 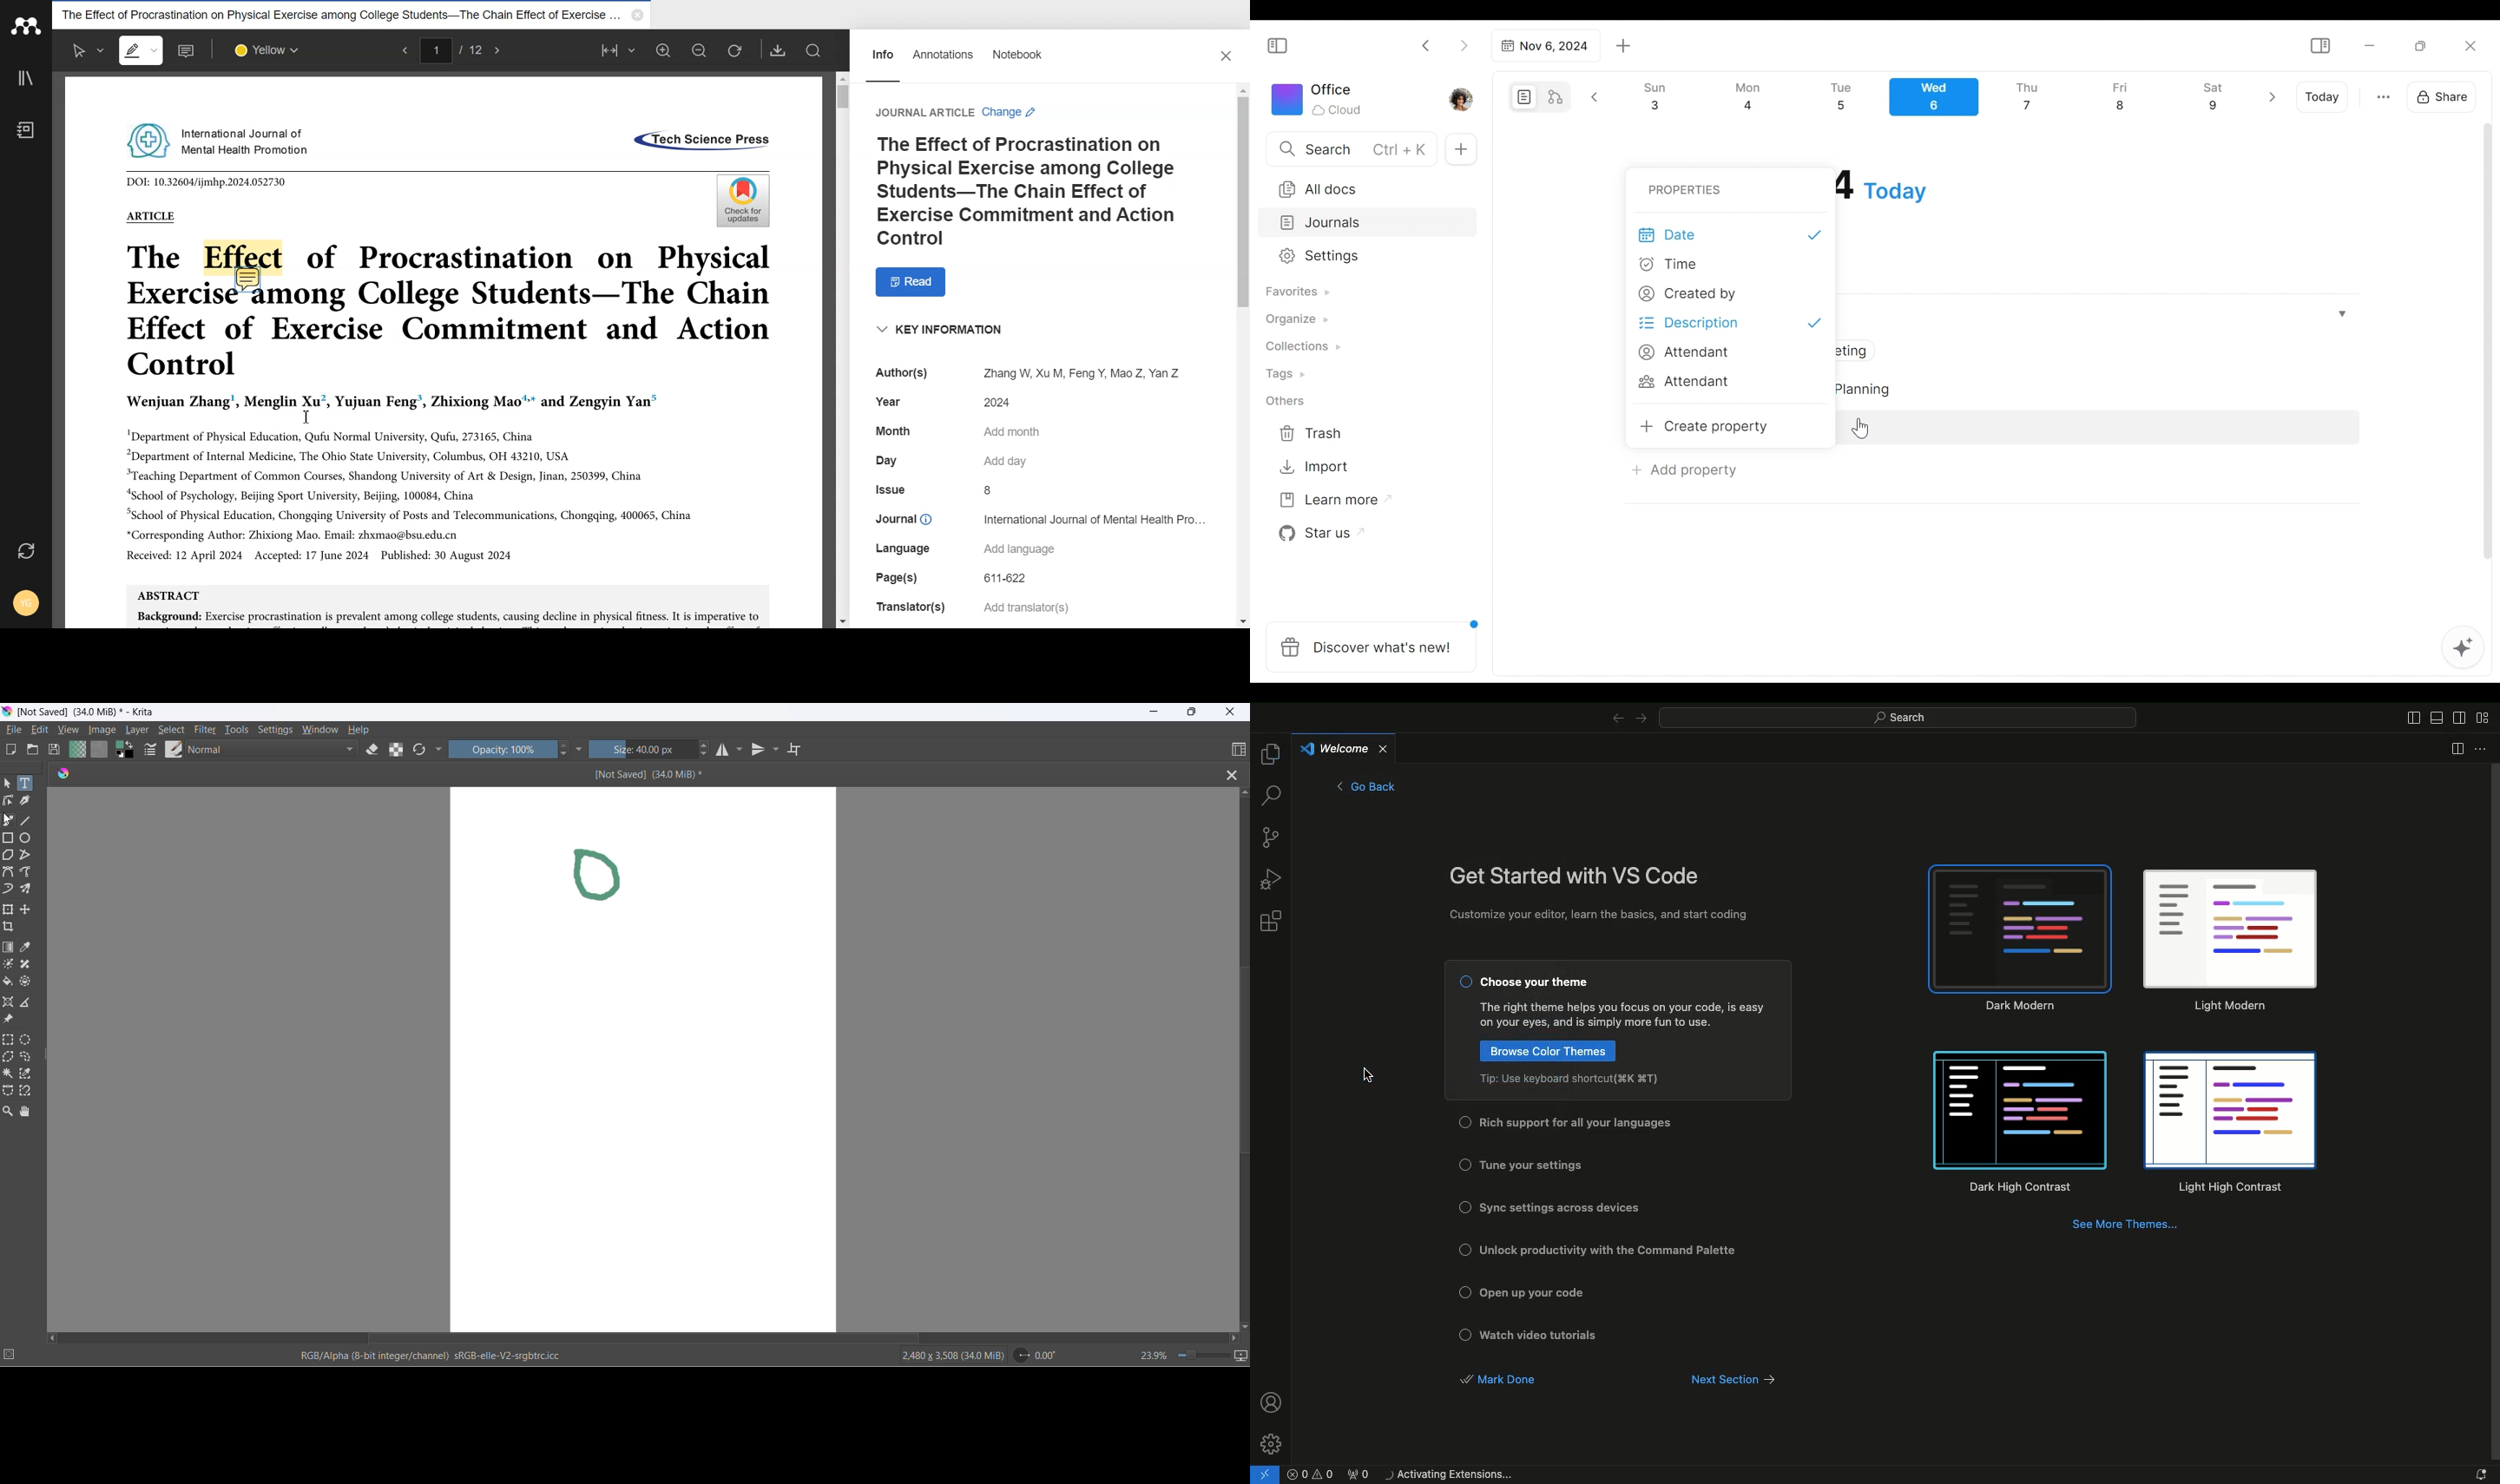 What do you see at coordinates (943, 58) in the screenshot?
I see `Annotations` at bounding box center [943, 58].